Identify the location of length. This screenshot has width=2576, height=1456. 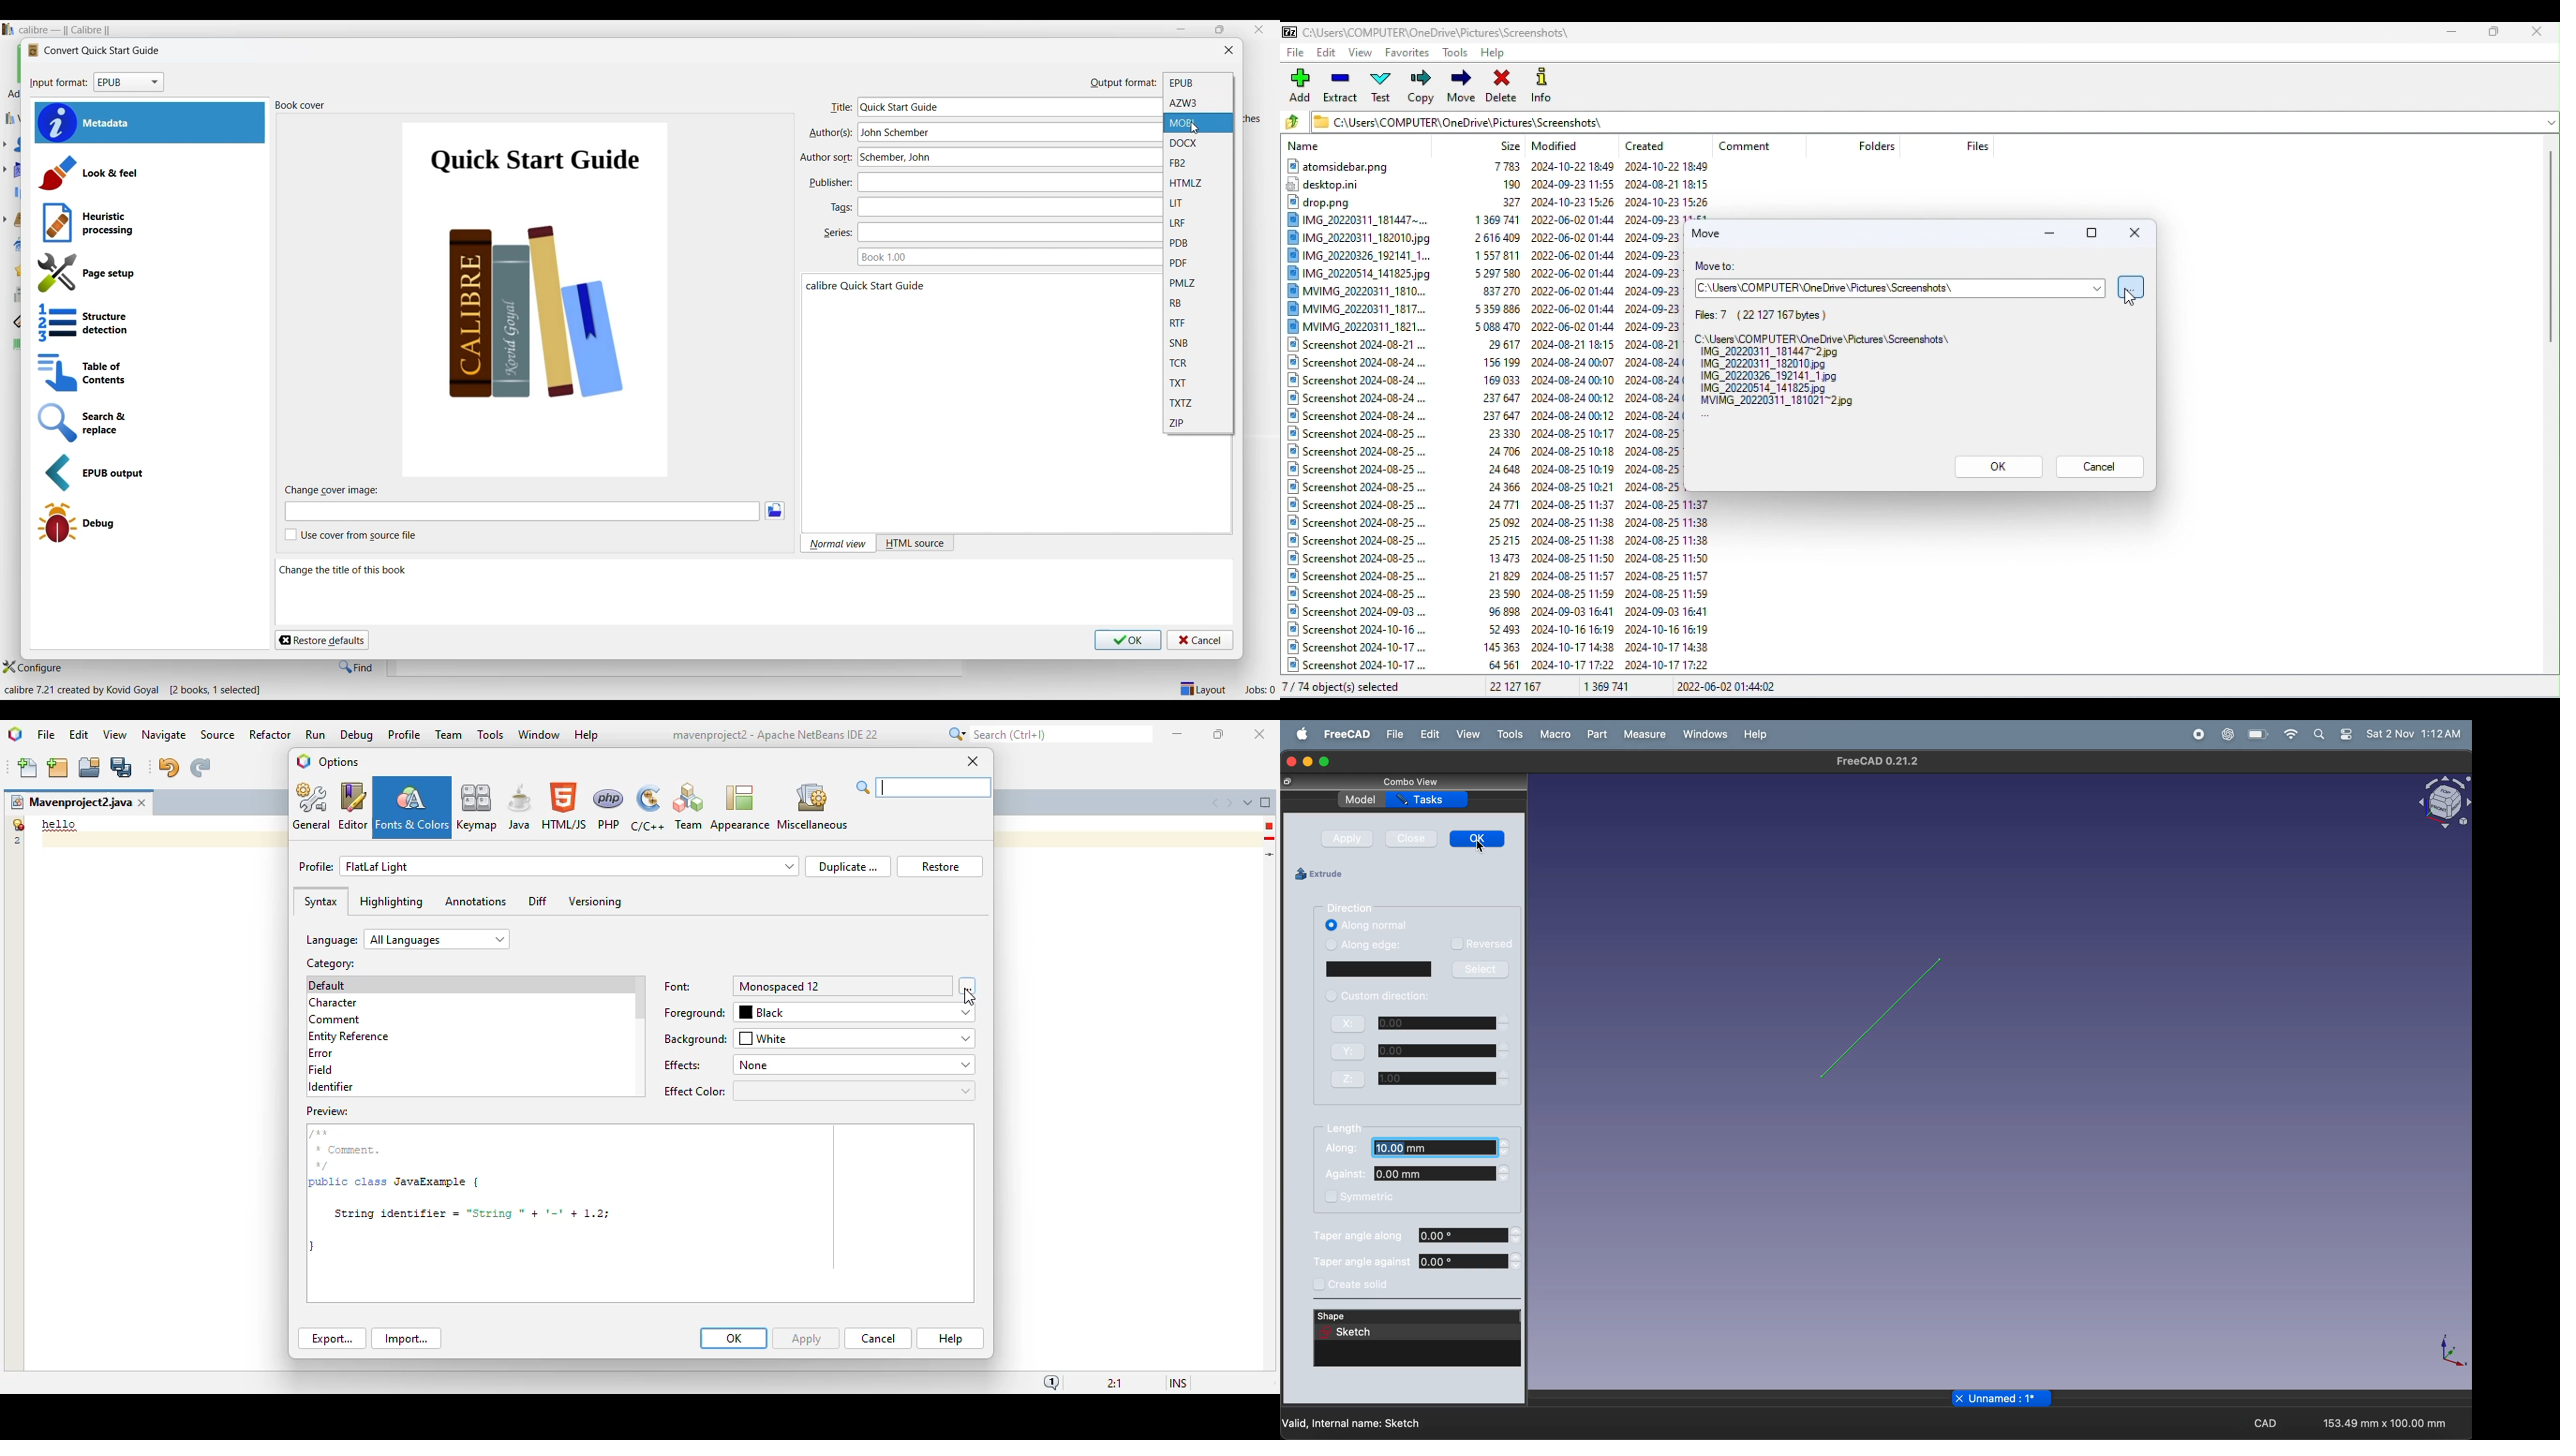
(1347, 1130).